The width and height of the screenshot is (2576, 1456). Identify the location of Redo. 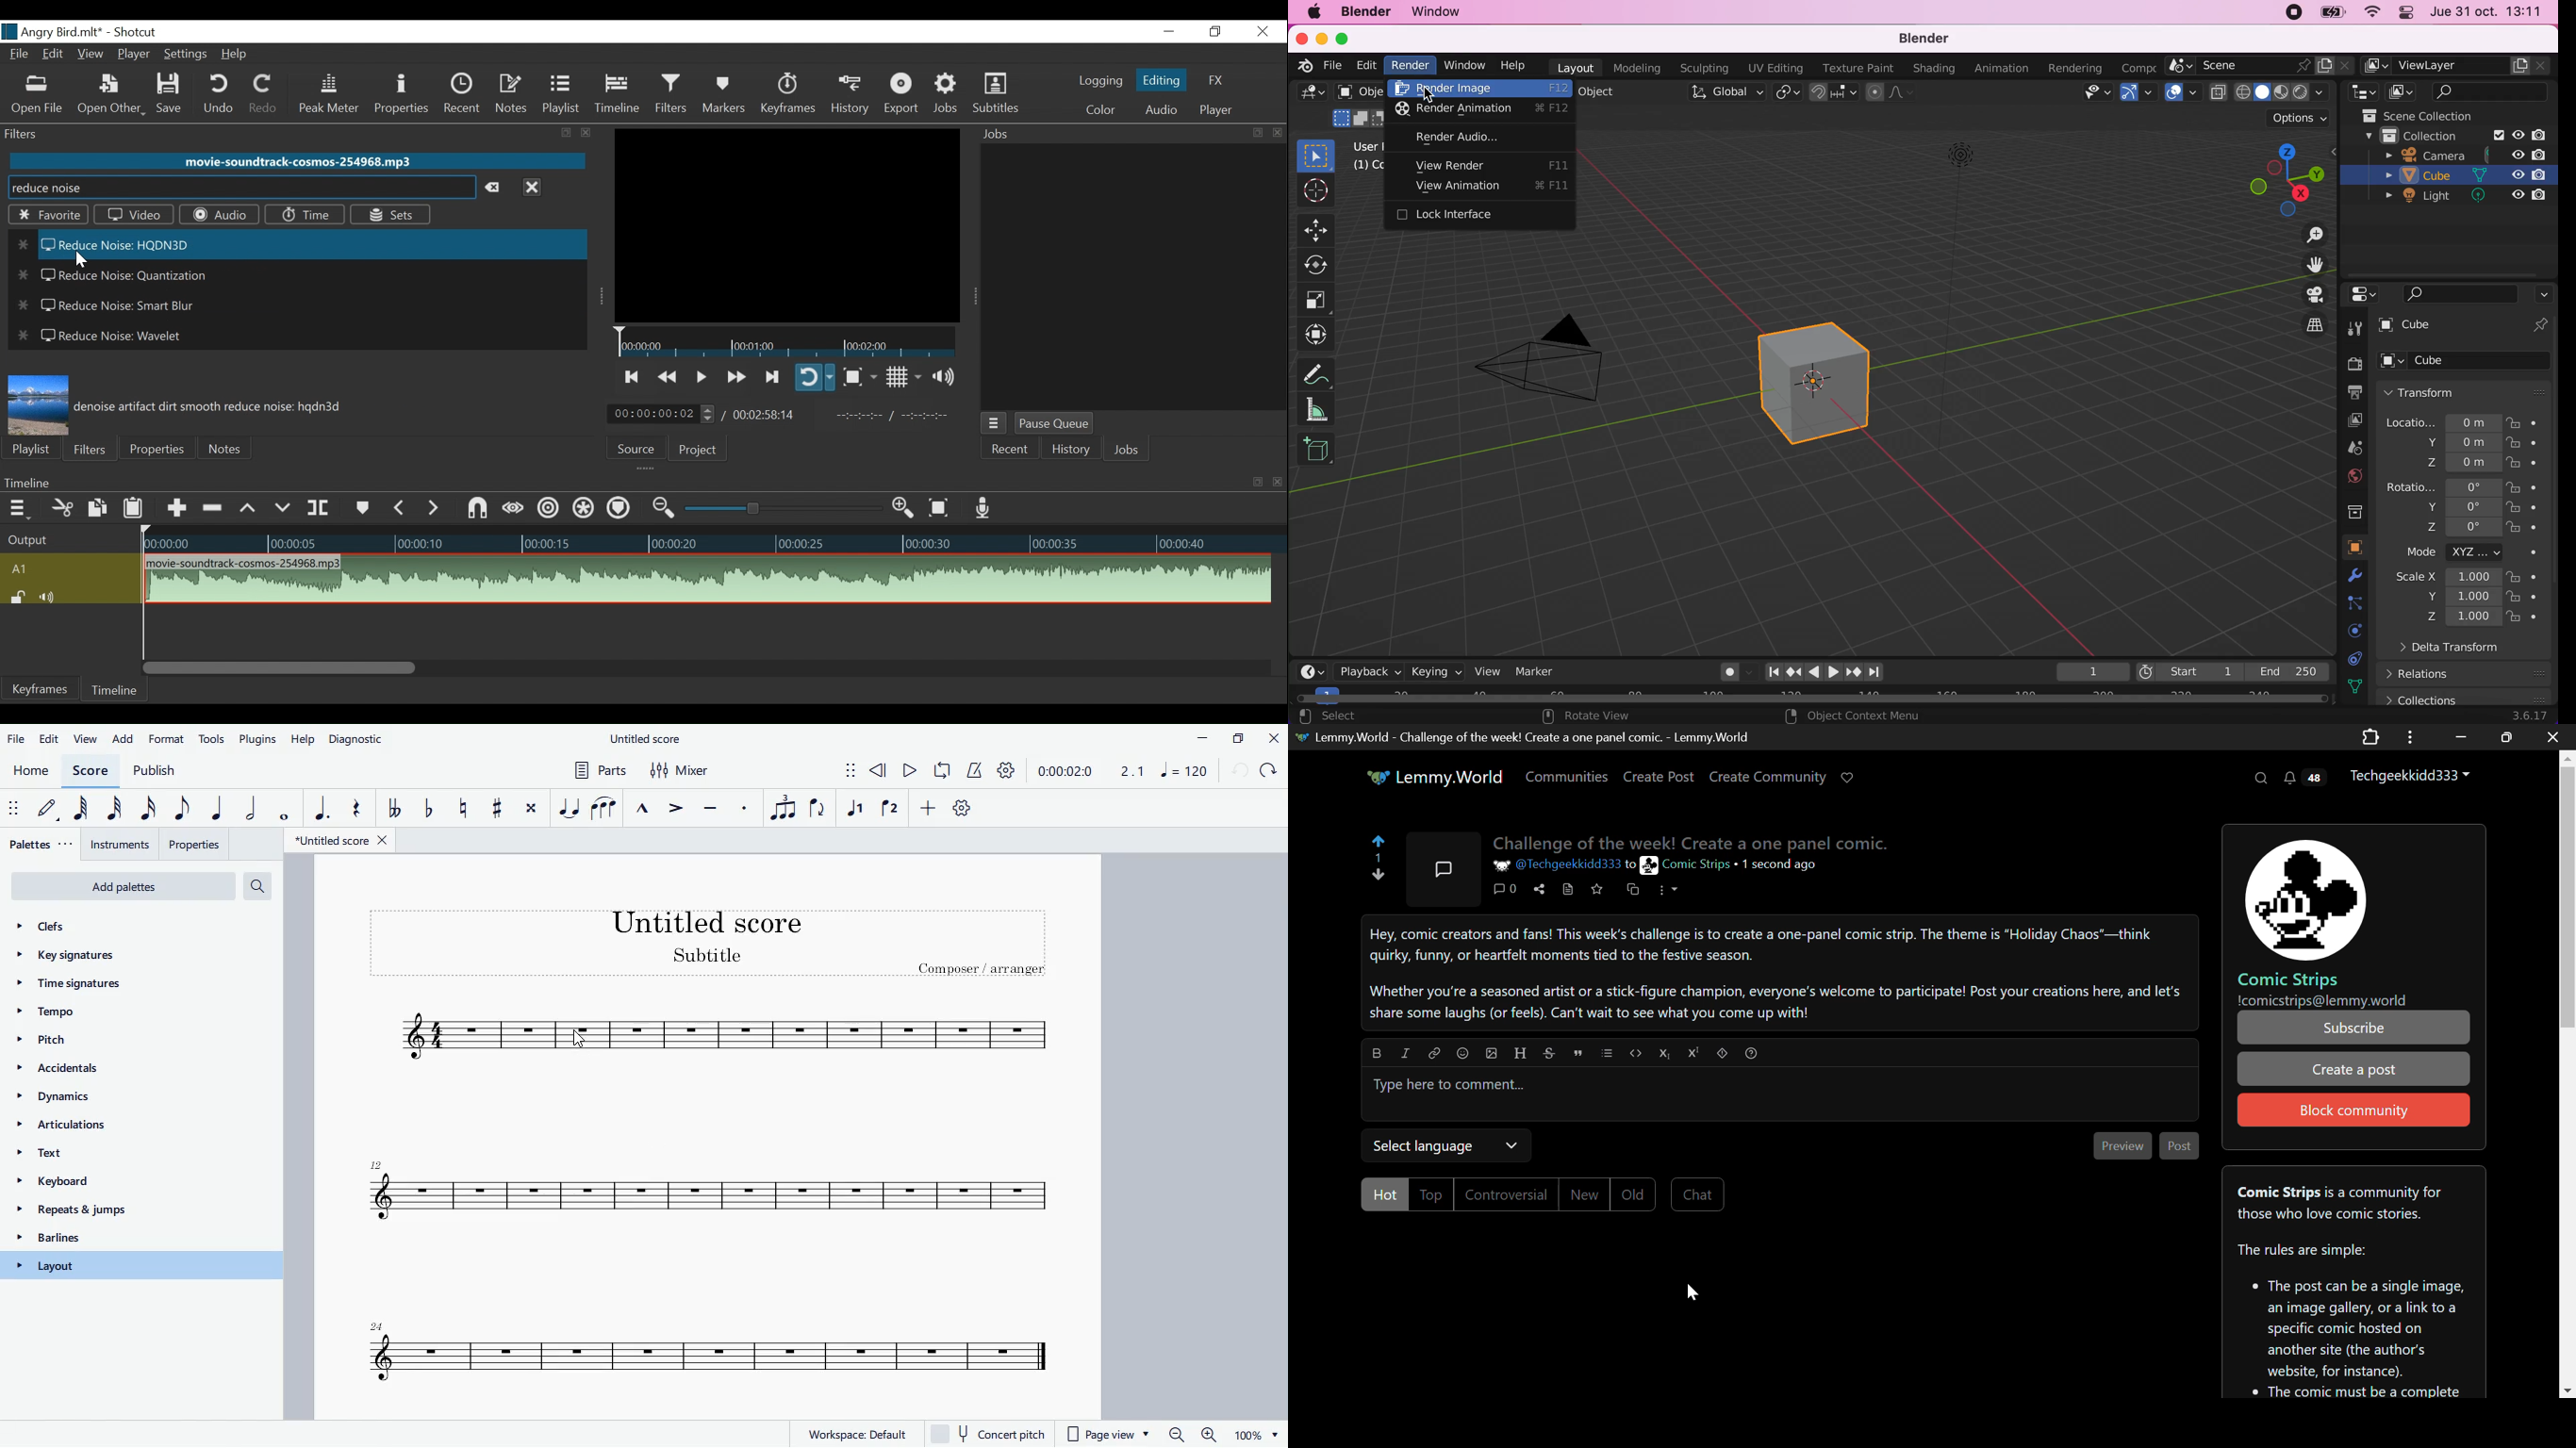
(259, 95).